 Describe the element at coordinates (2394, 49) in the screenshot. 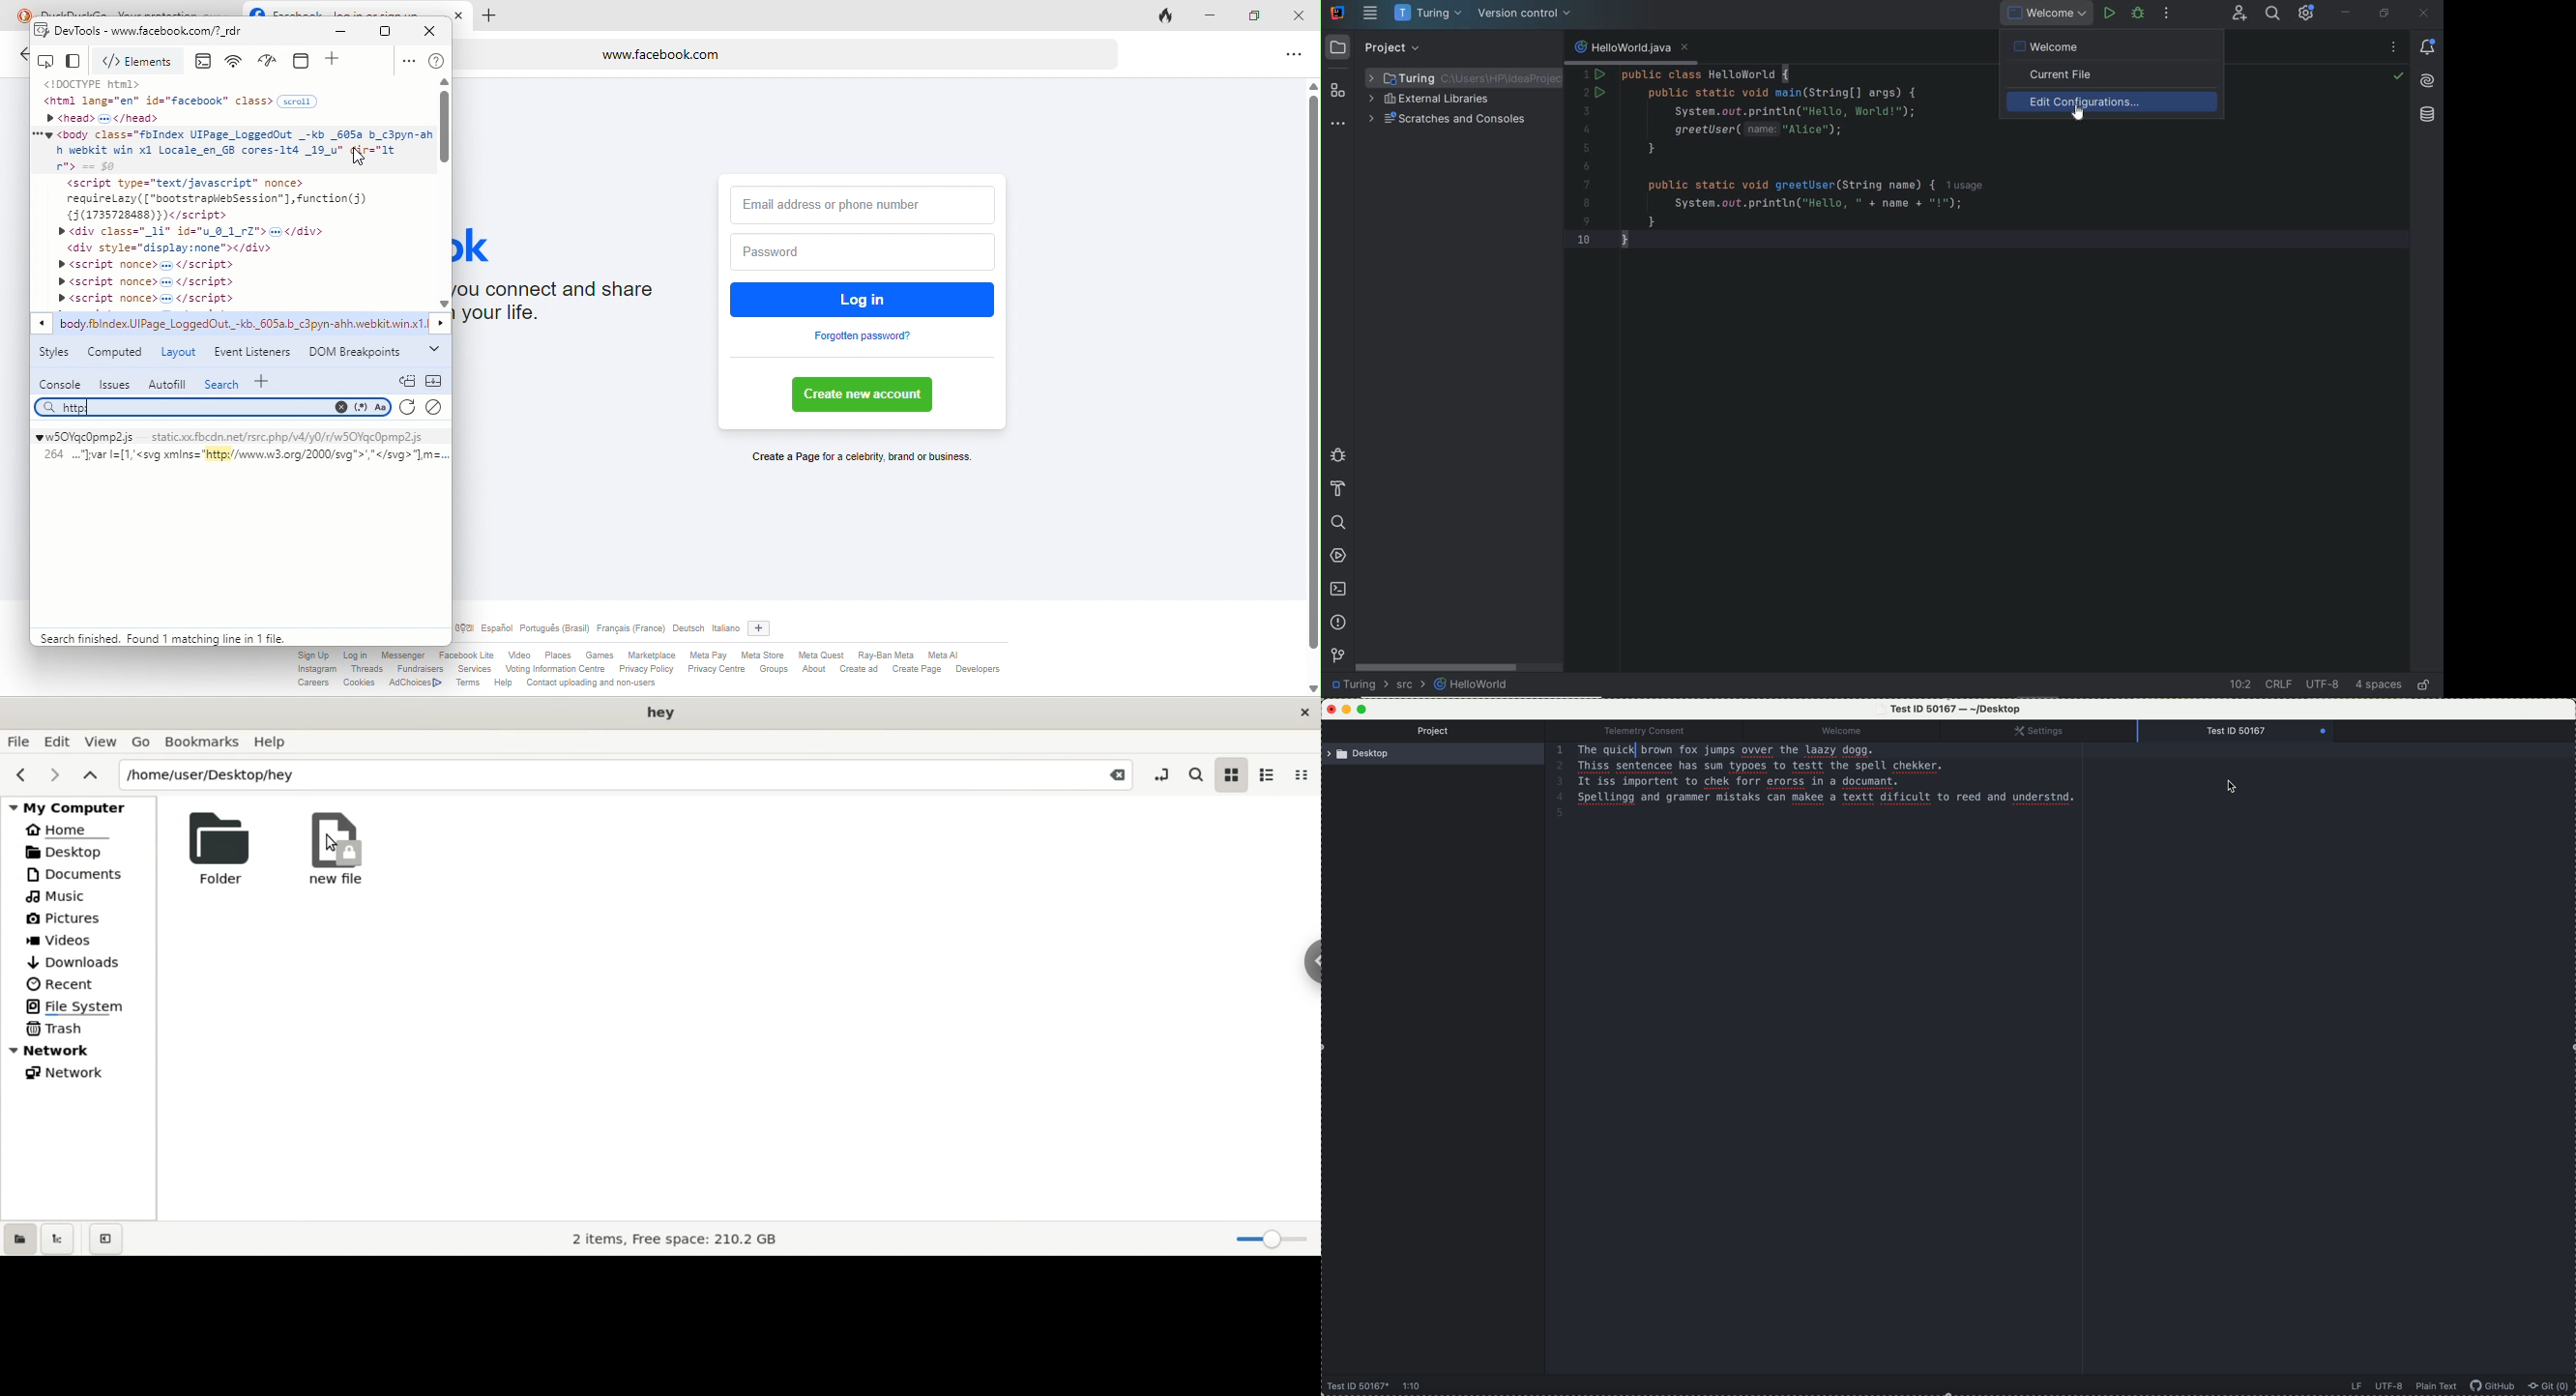

I see `recent files, tab actions` at that location.